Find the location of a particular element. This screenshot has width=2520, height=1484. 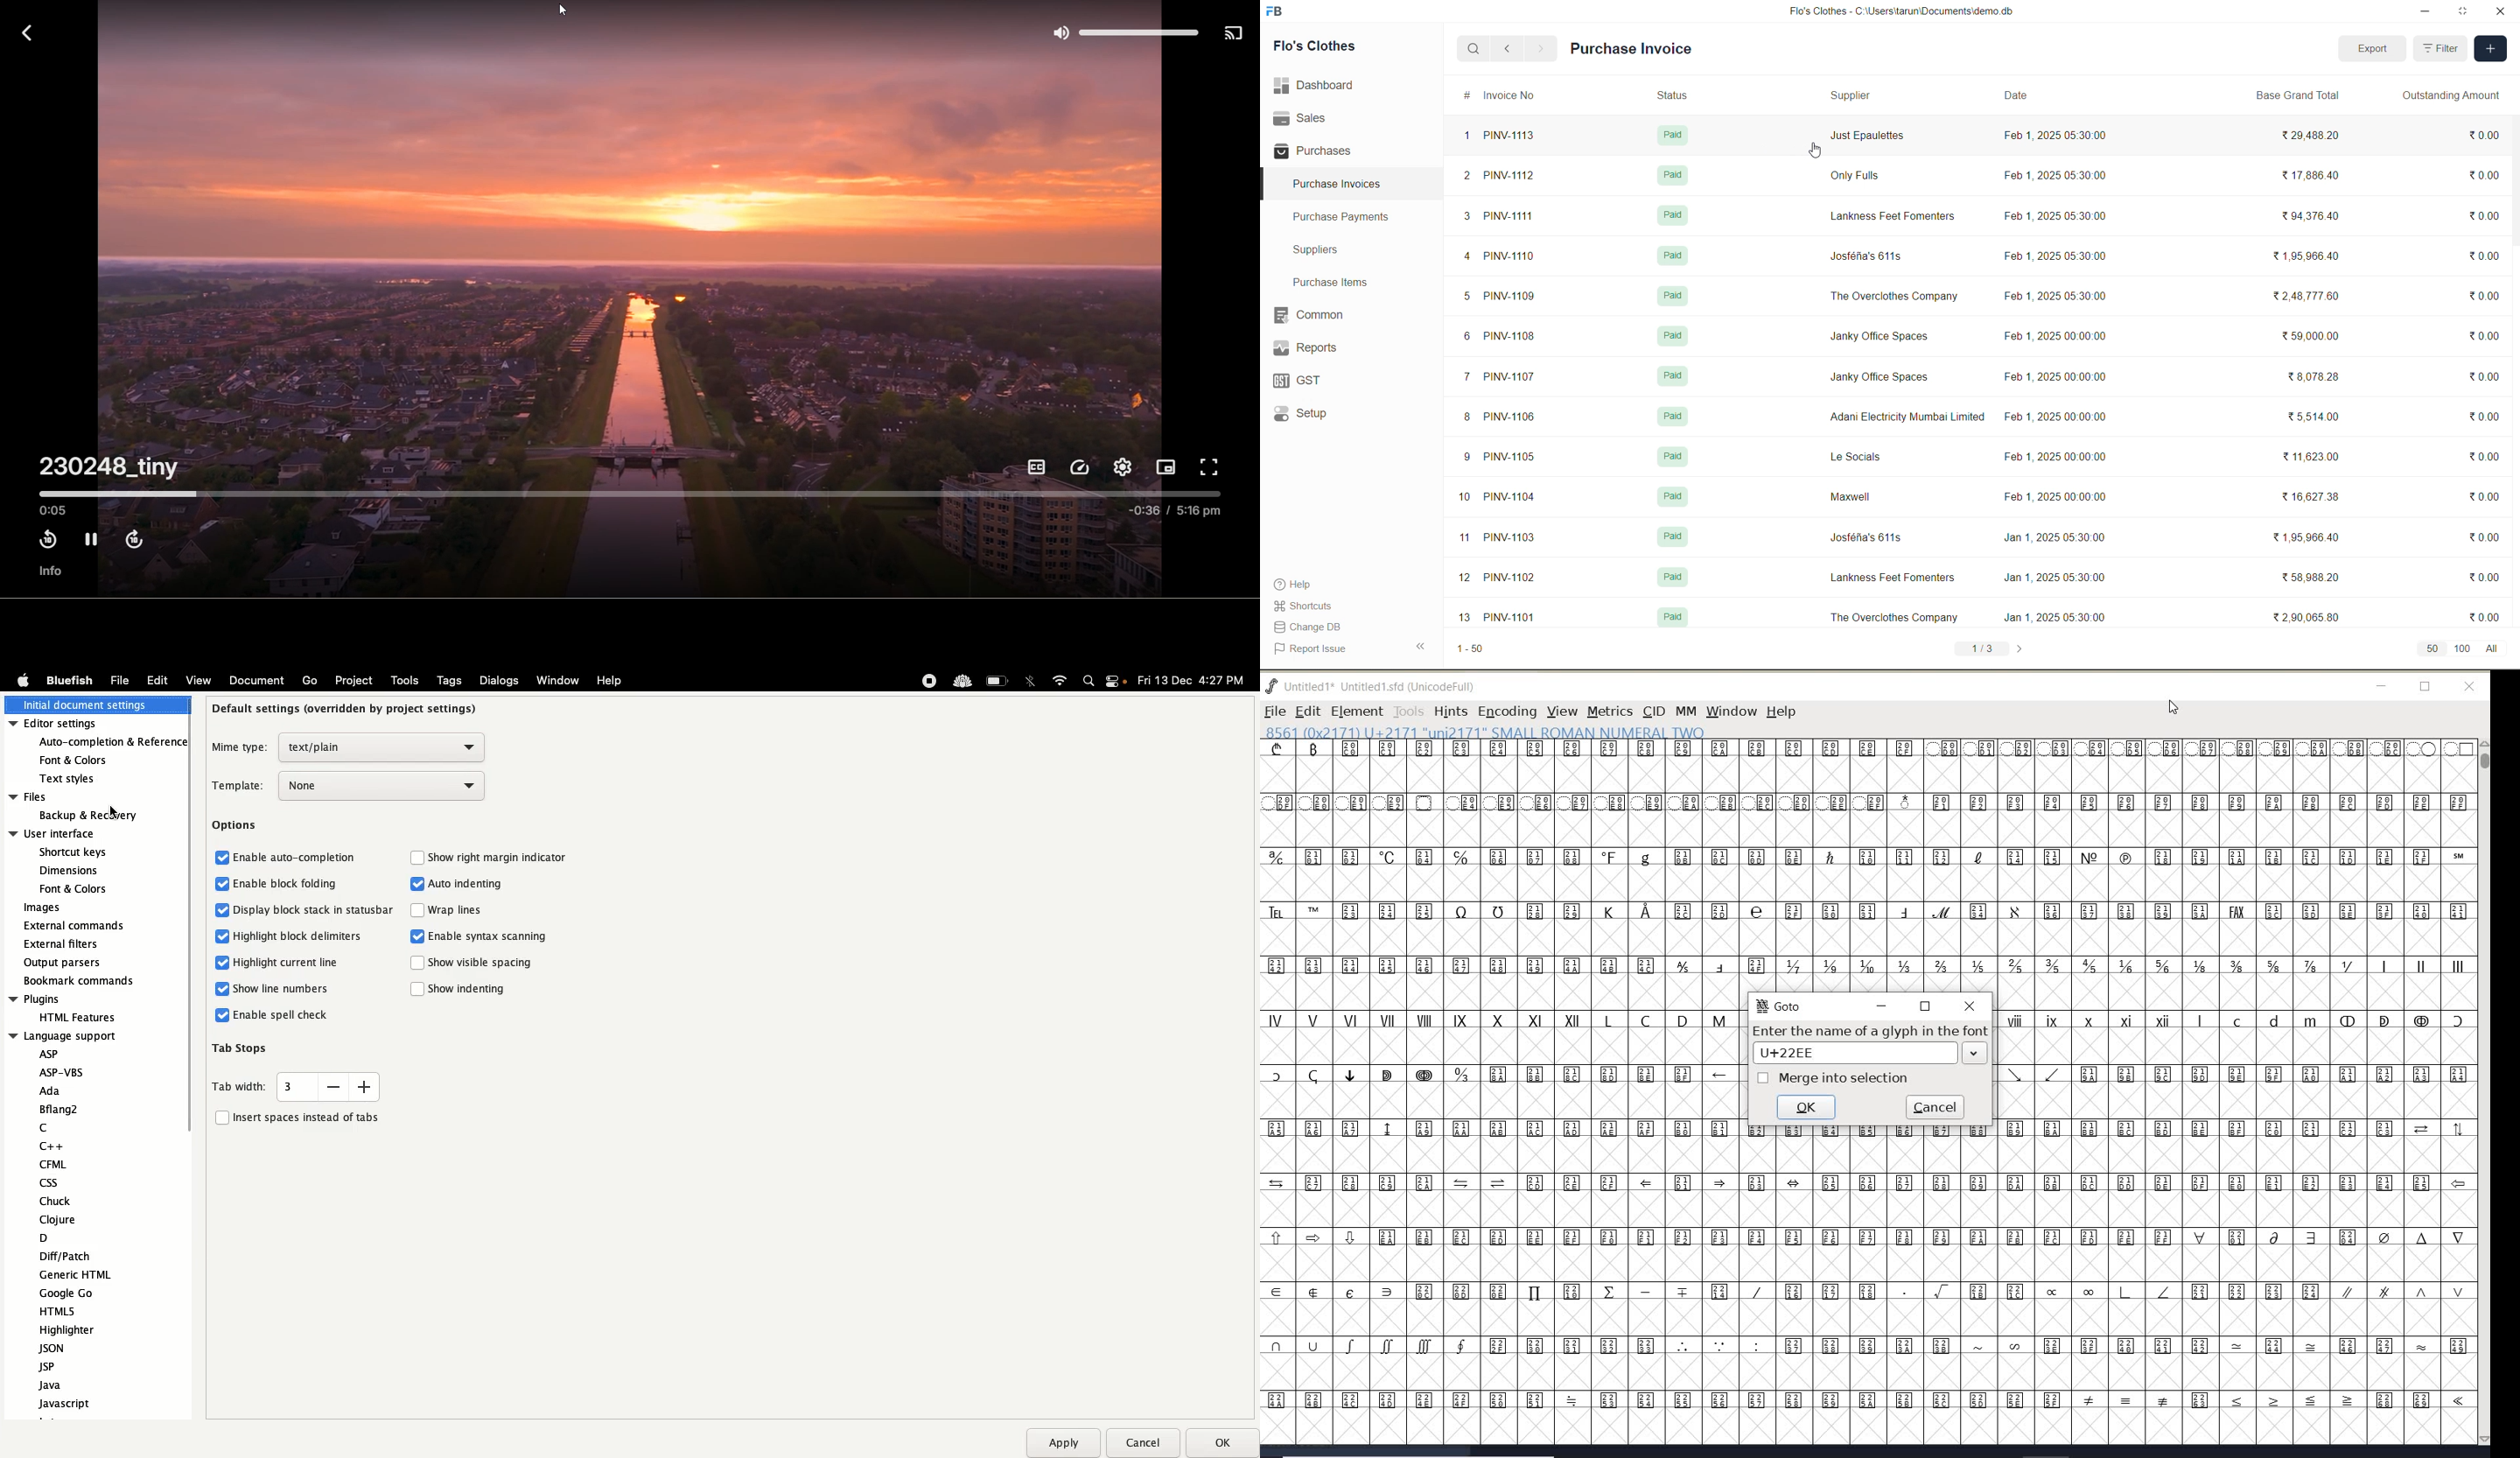

External commands is located at coordinates (82, 926).